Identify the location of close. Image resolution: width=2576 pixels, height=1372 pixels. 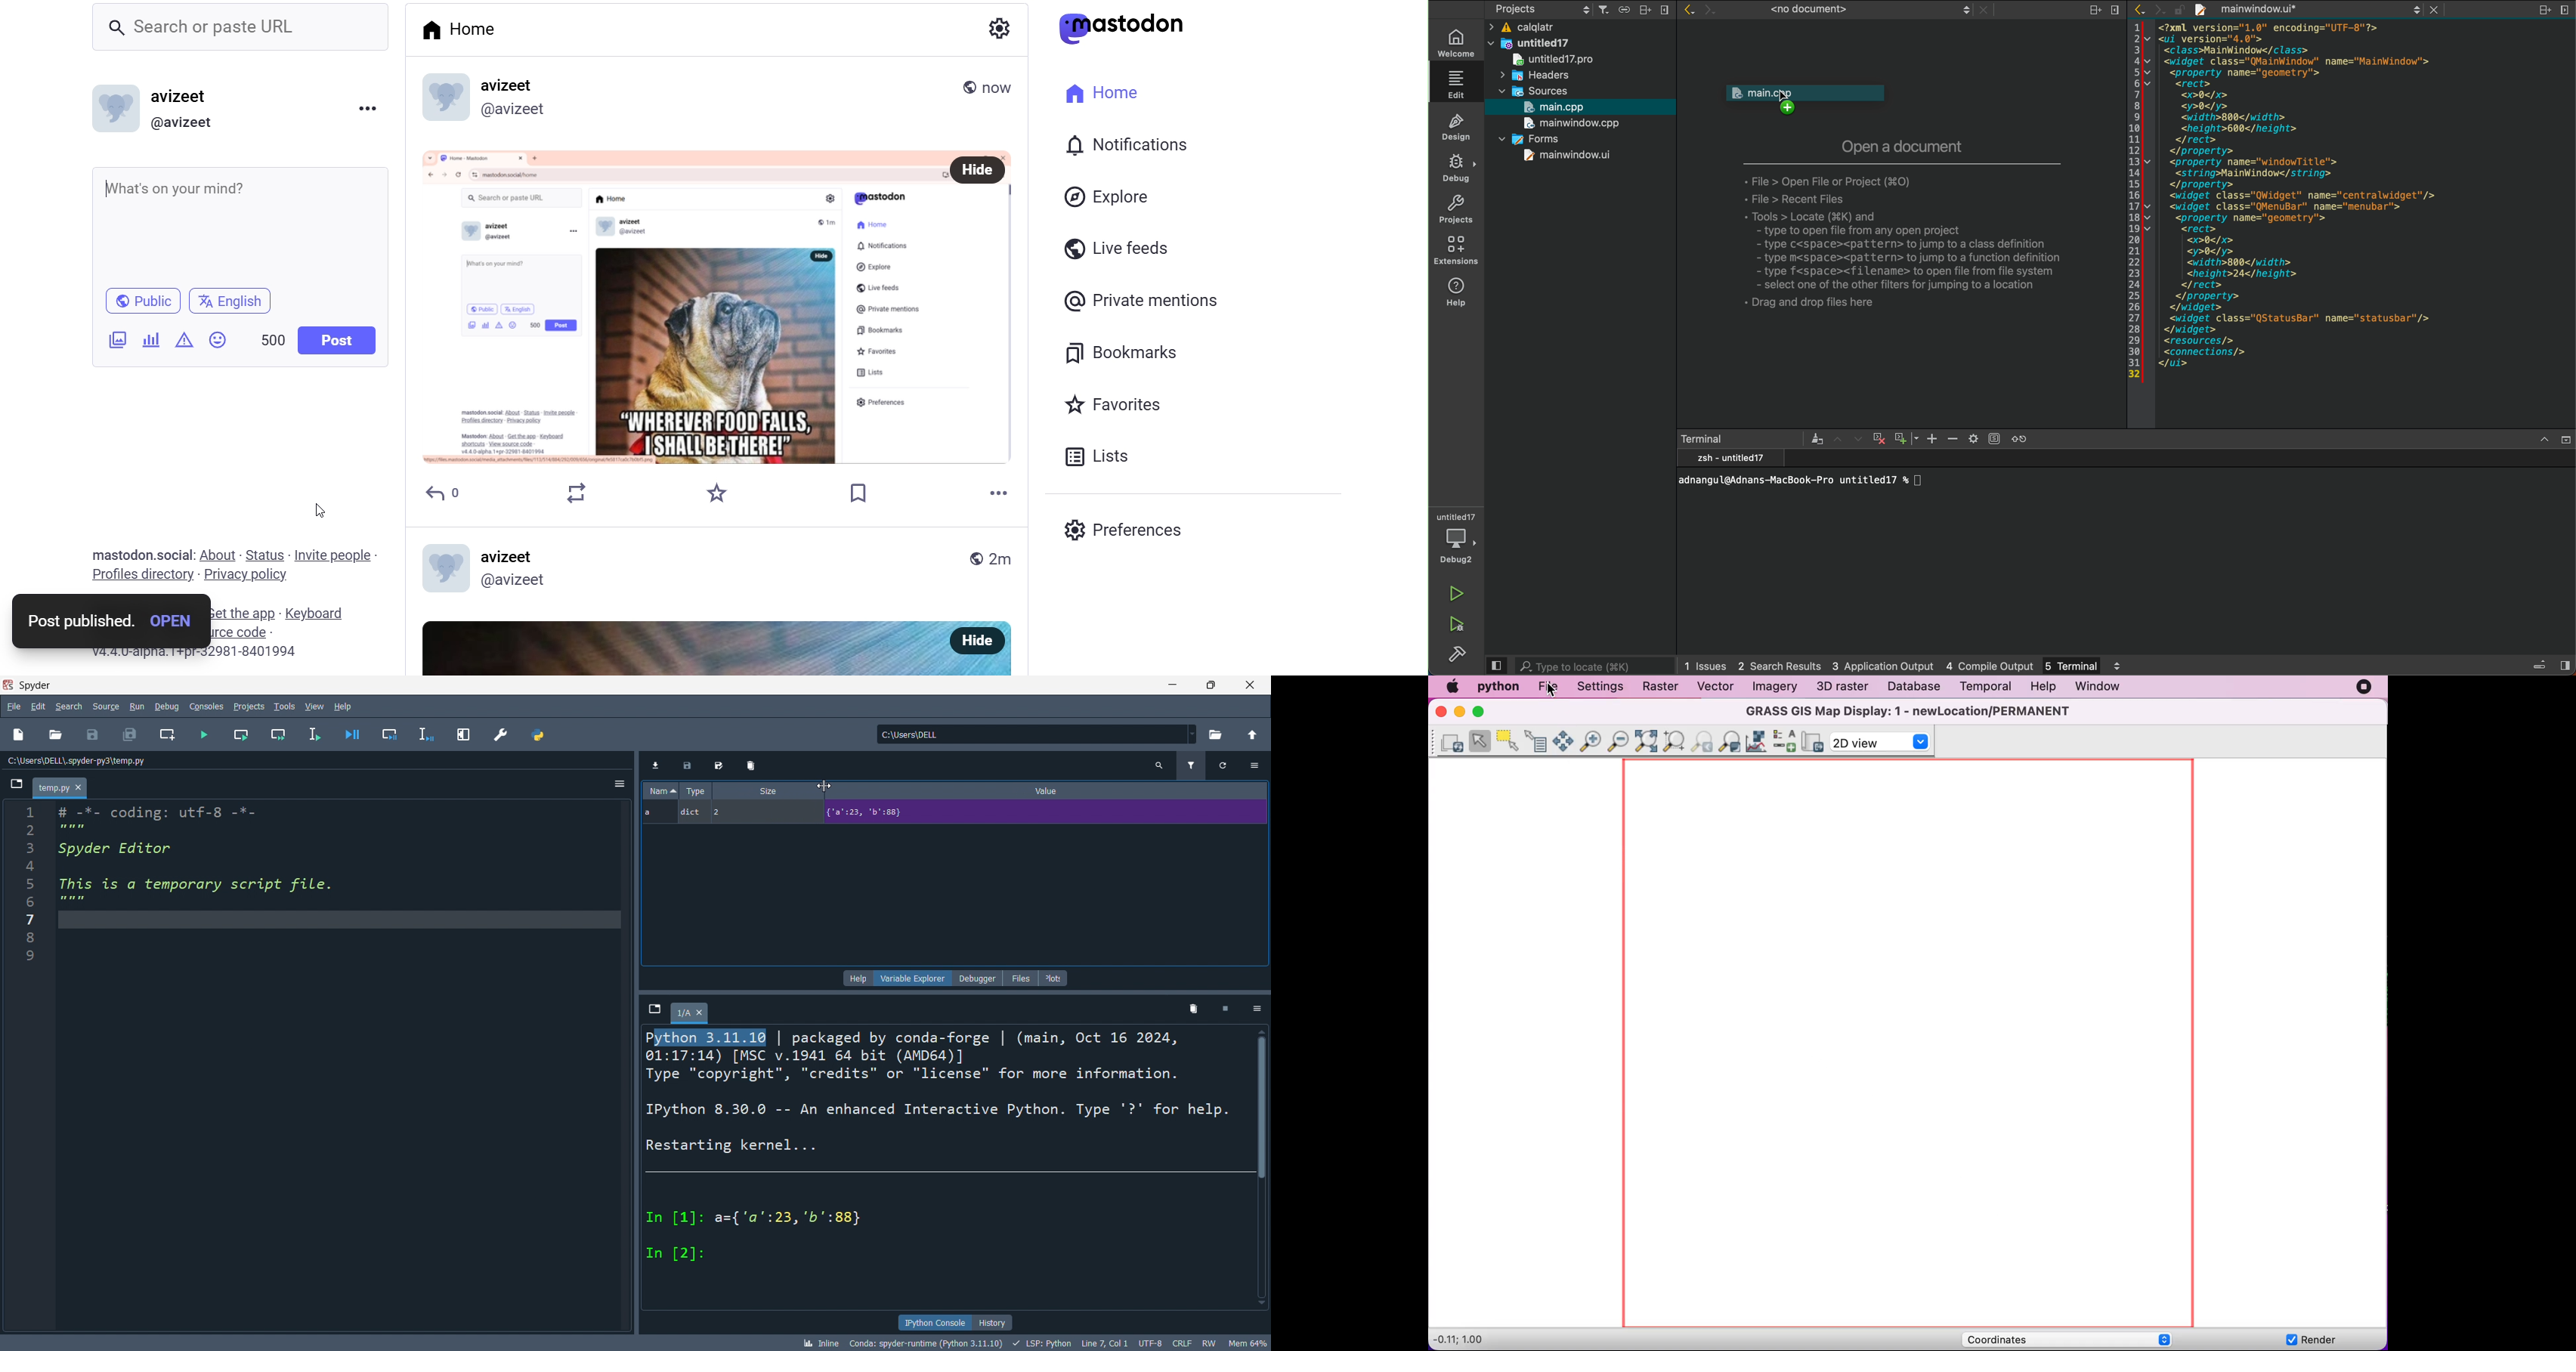
(1252, 685).